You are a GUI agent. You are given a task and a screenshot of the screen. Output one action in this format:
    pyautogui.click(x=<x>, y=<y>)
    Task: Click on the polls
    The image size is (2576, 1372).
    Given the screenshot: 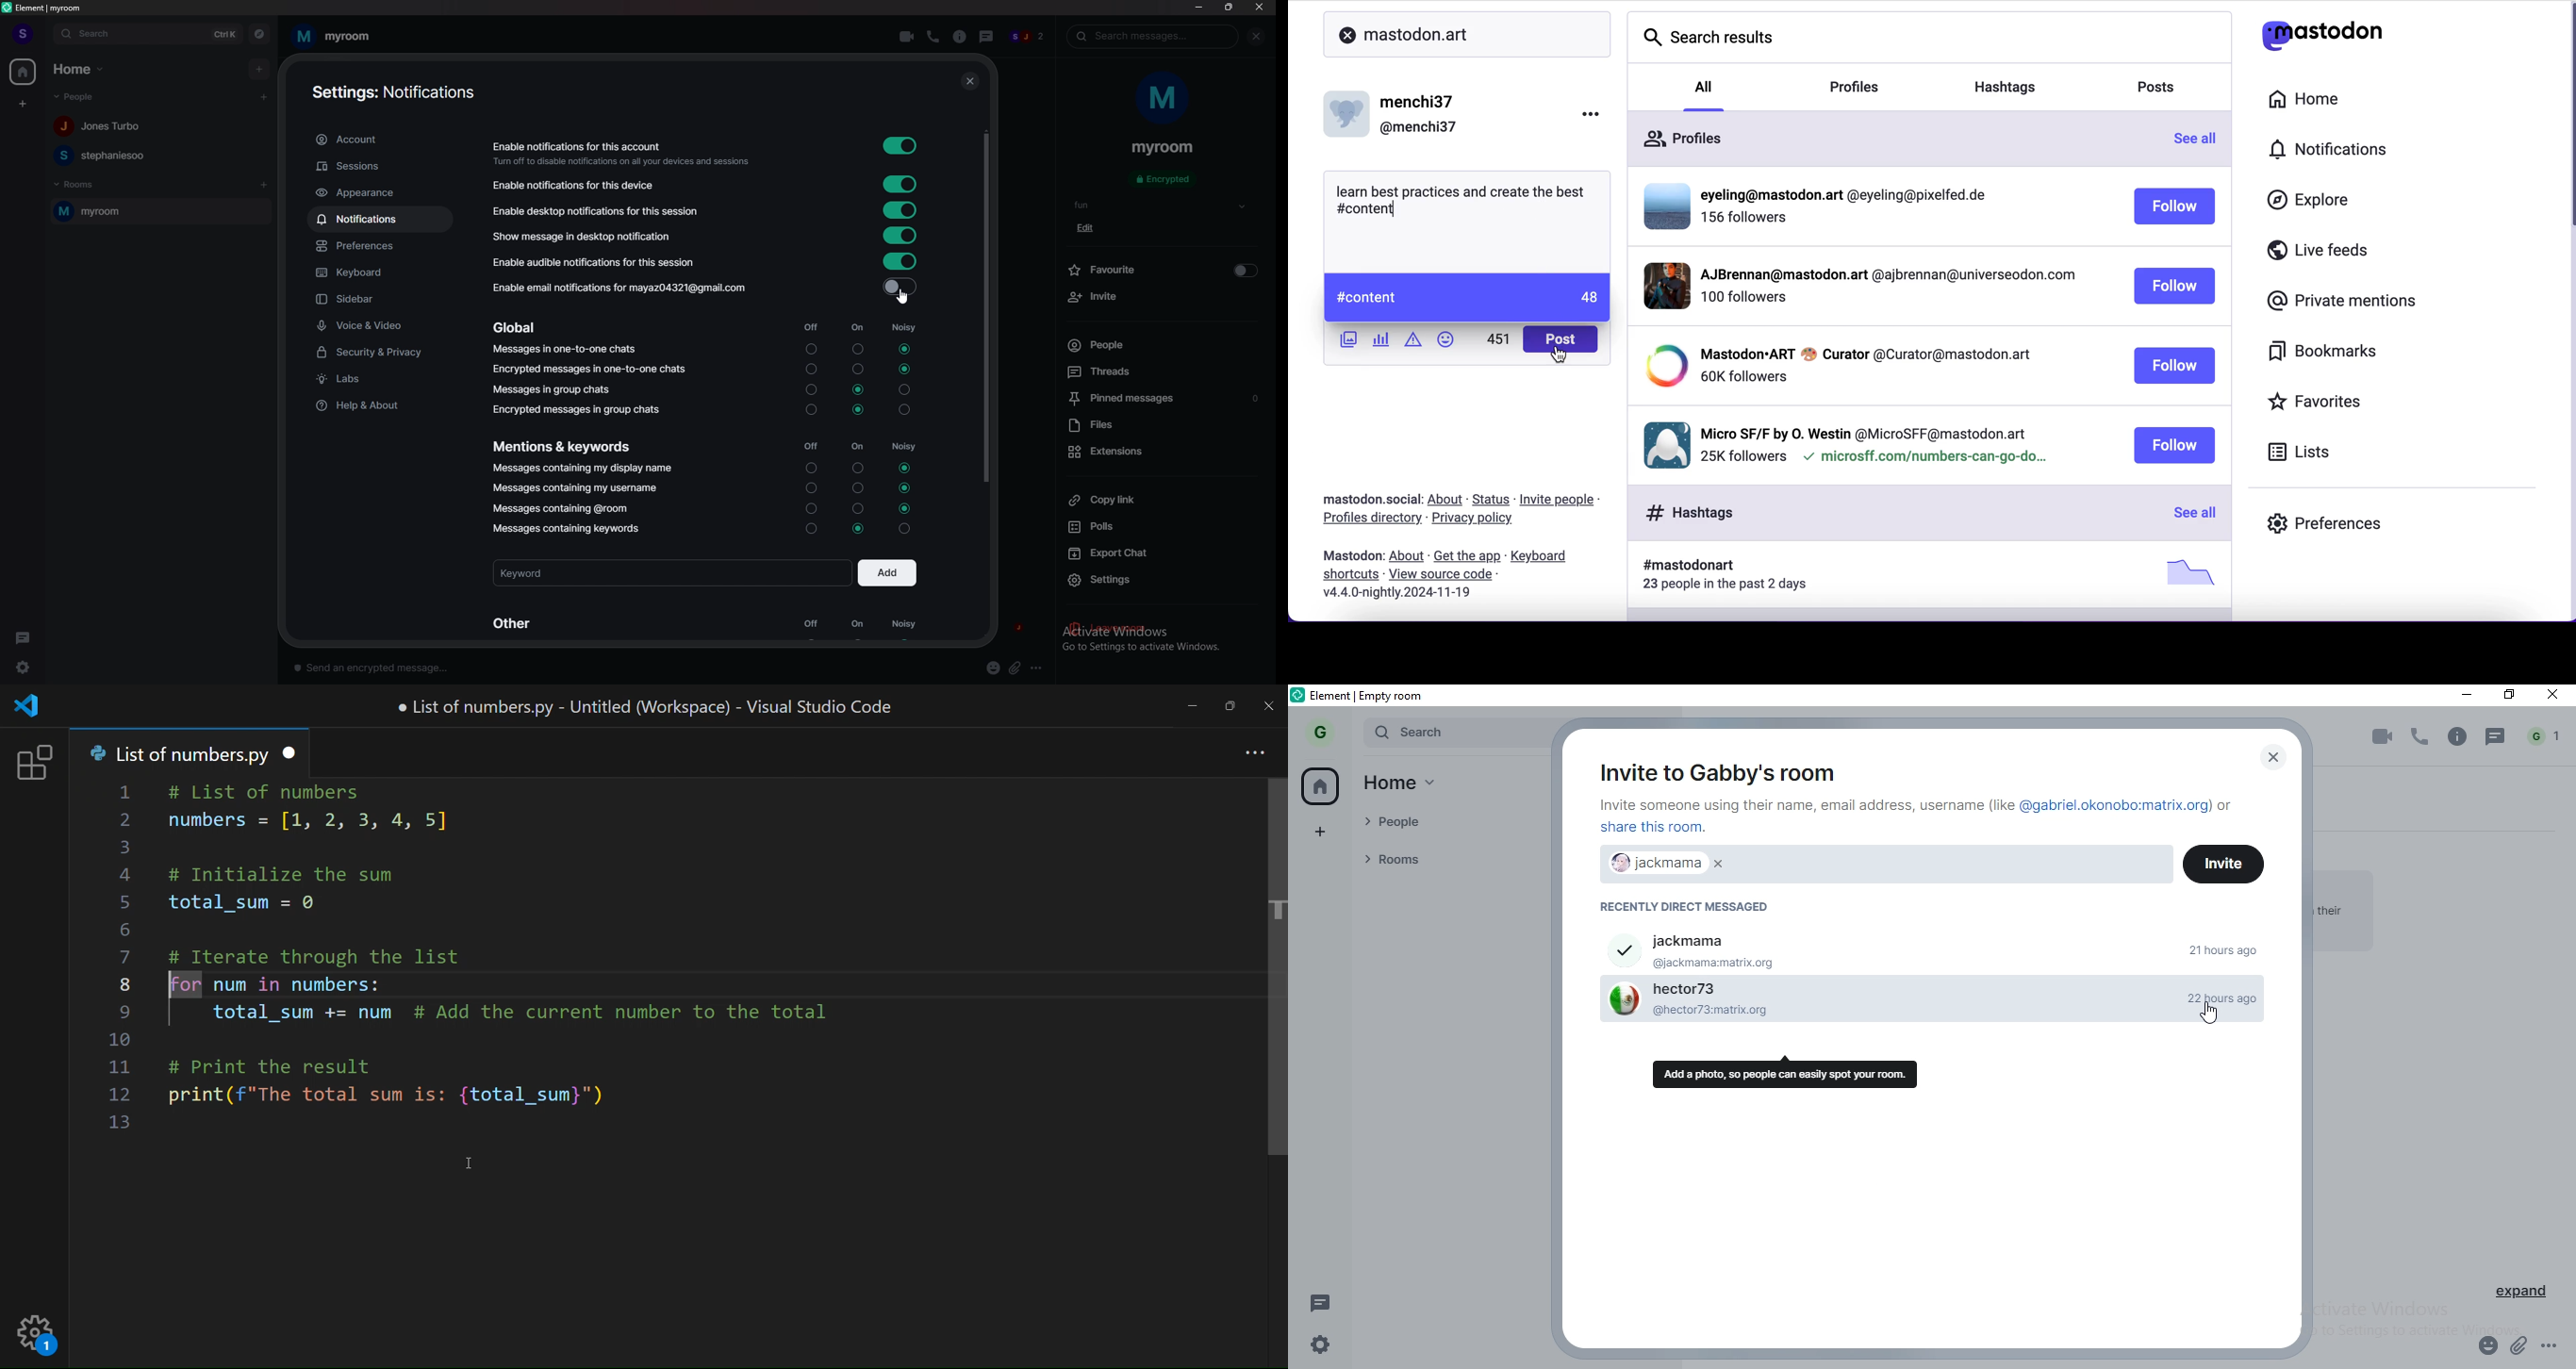 What is the action you would take?
    pyautogui.click(x=1158, y=527)
    